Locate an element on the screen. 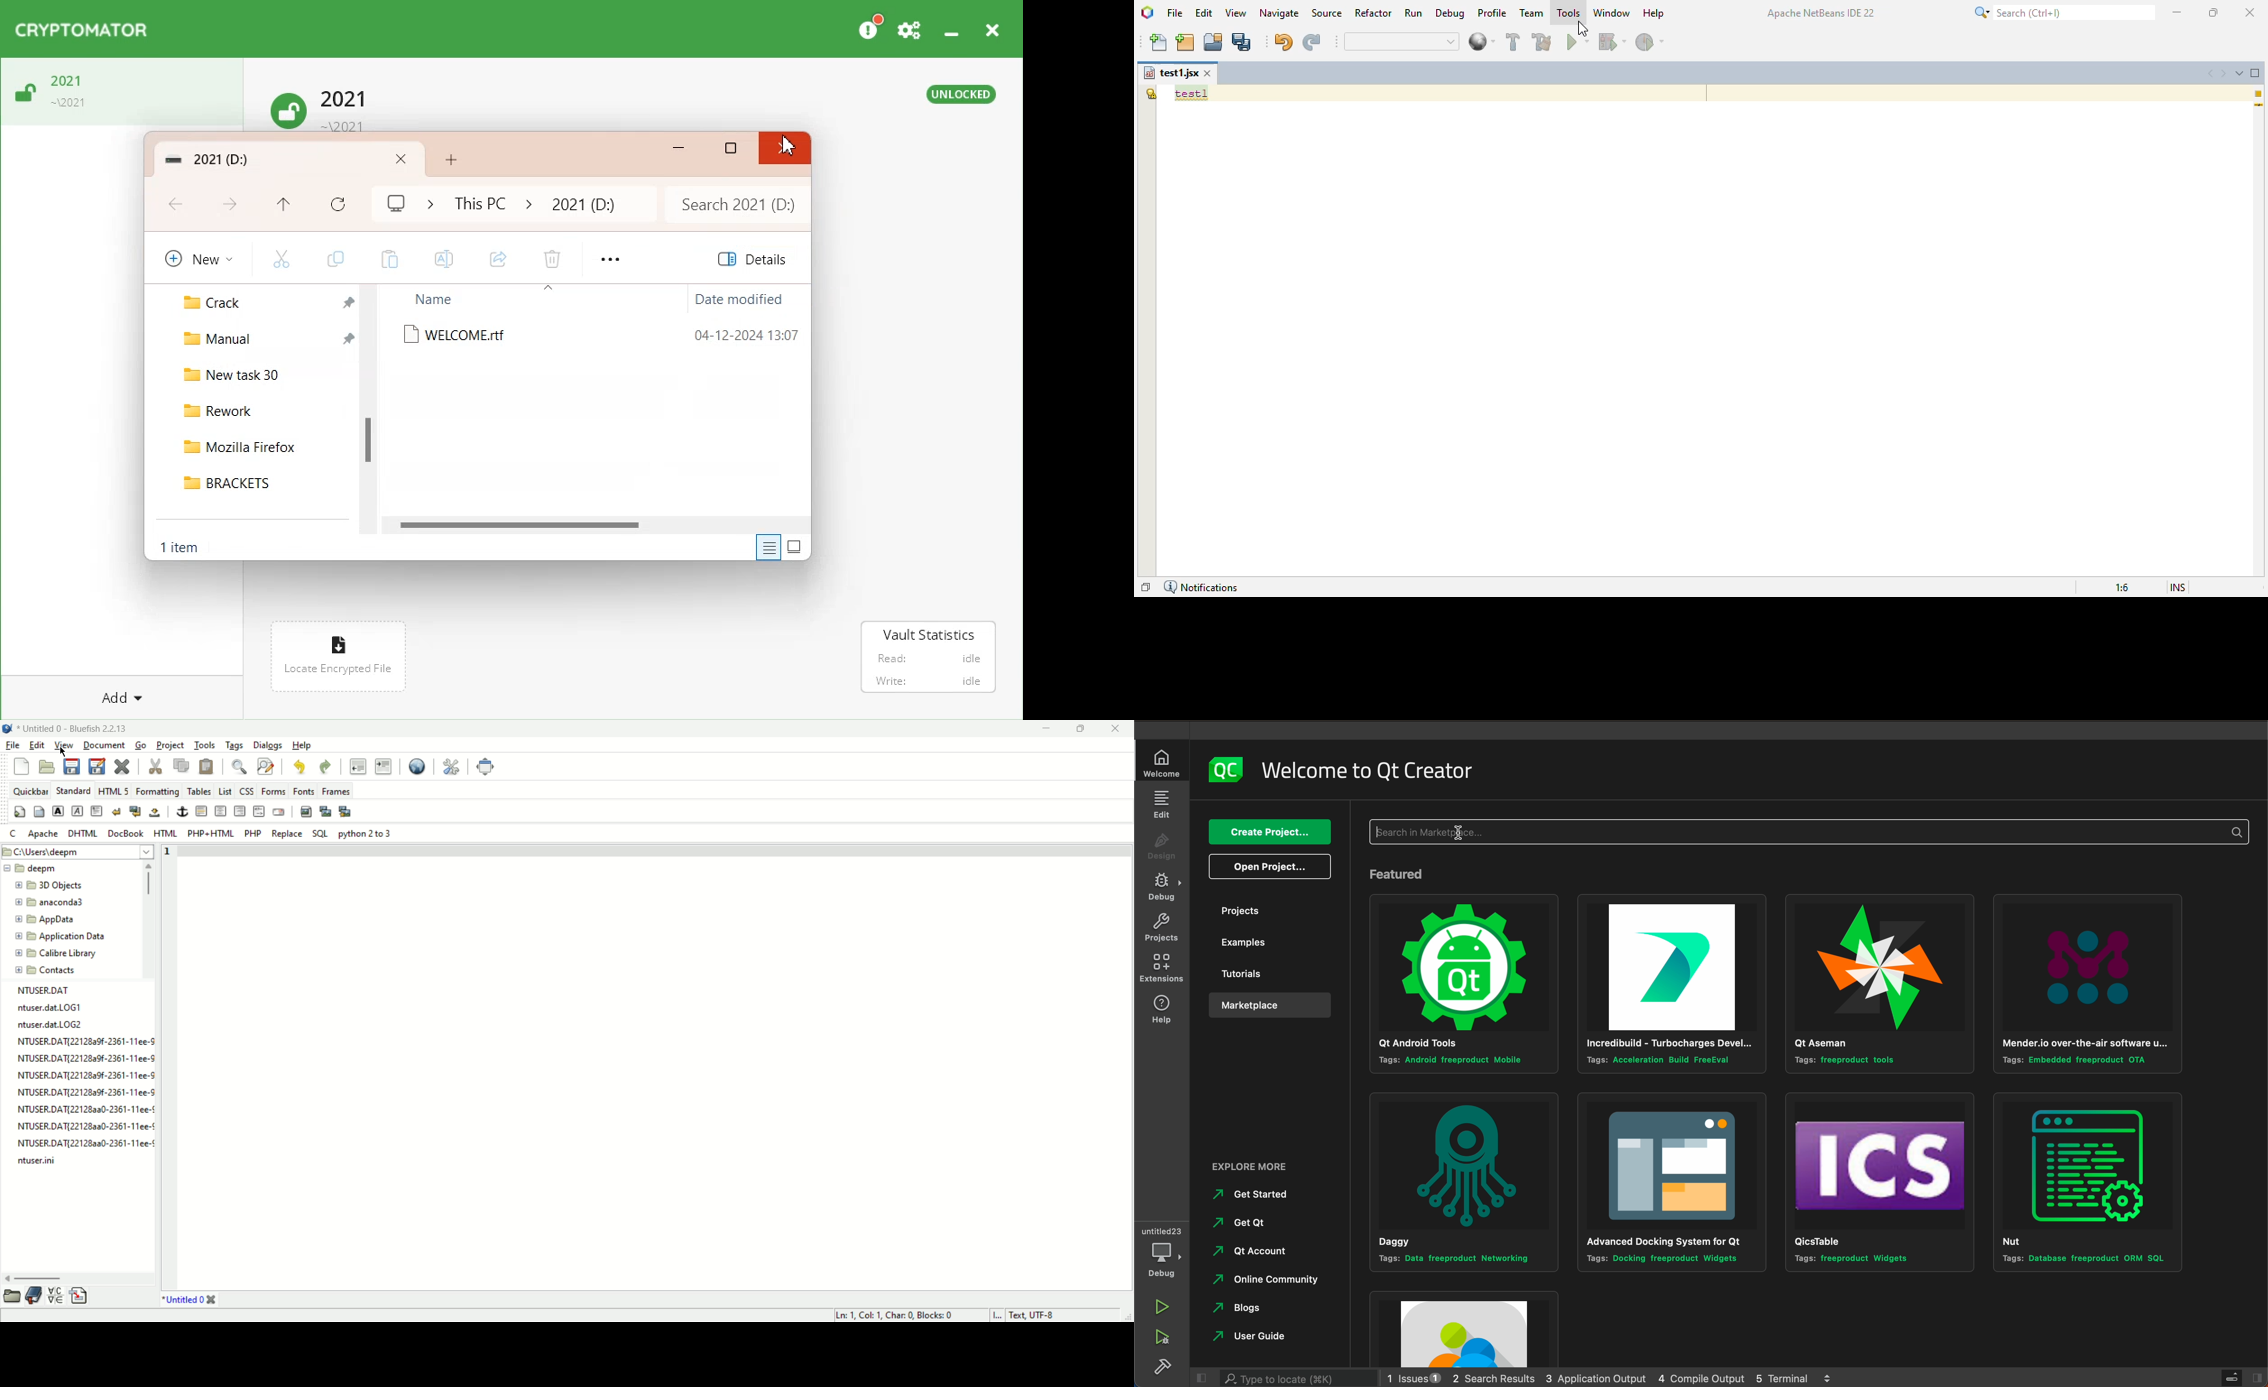 The height and width of the screenshot is (1400, 2268).  is located at coordinates (2087, 1181).